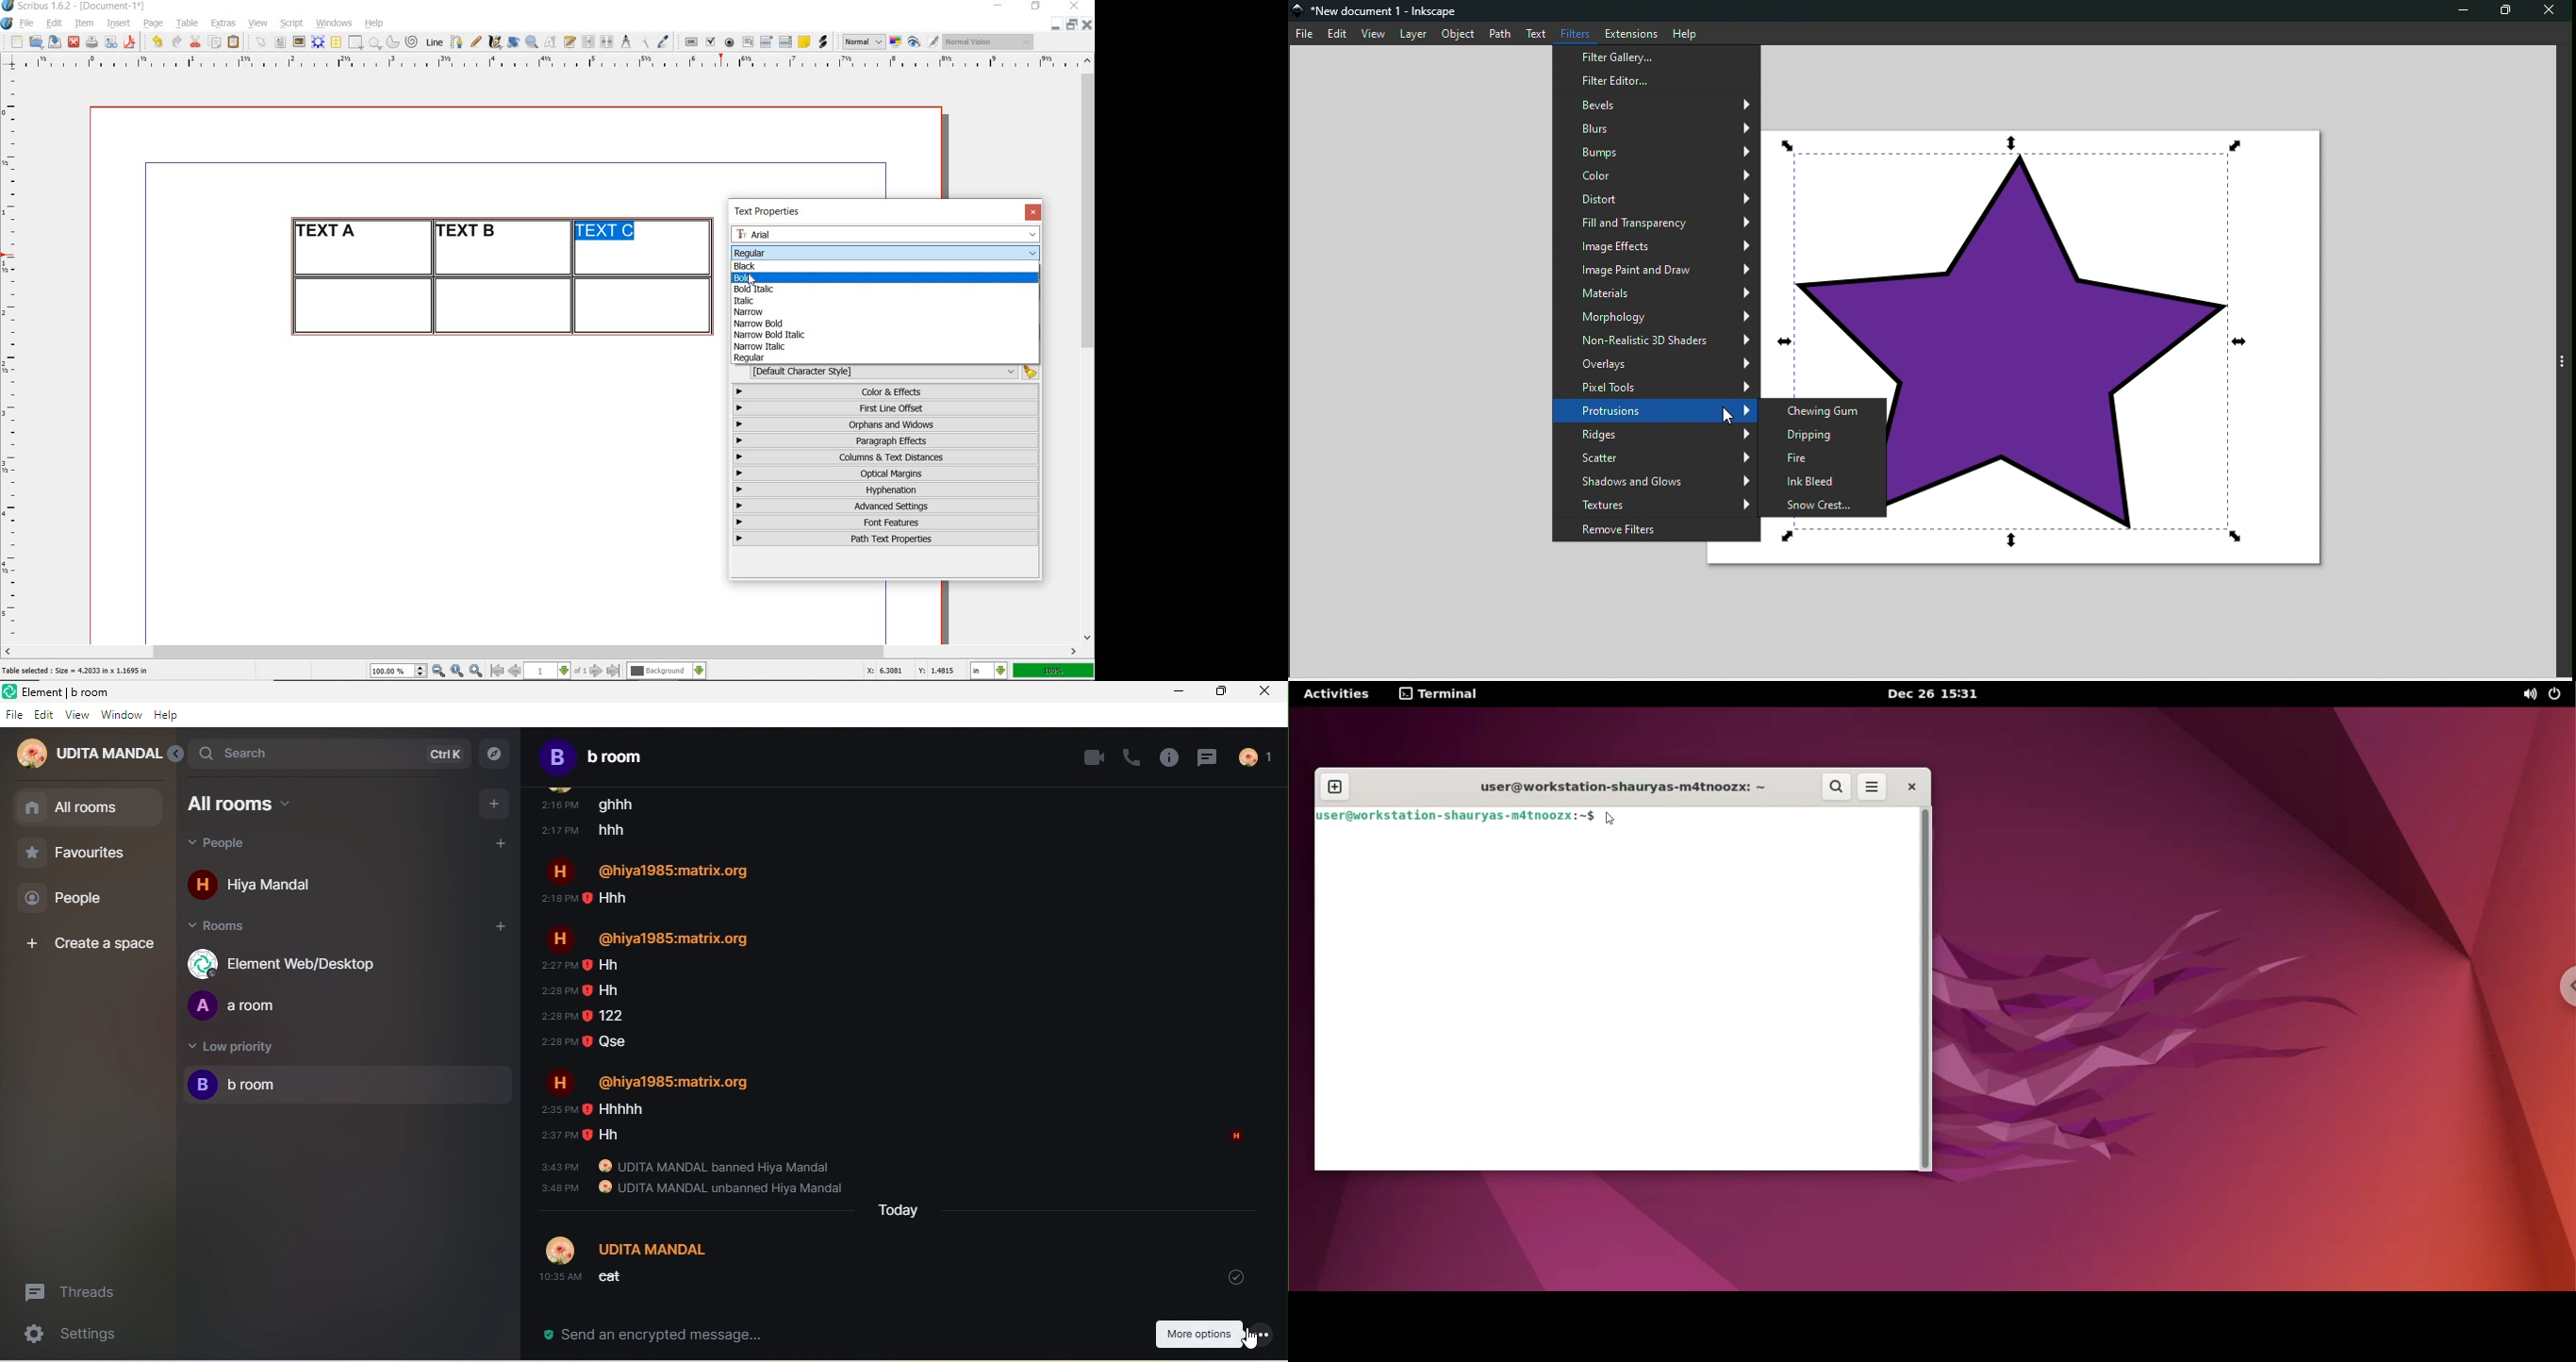 This screenshot has height=1372, width=2576. I want to click on path text properties, so click(884, 539).